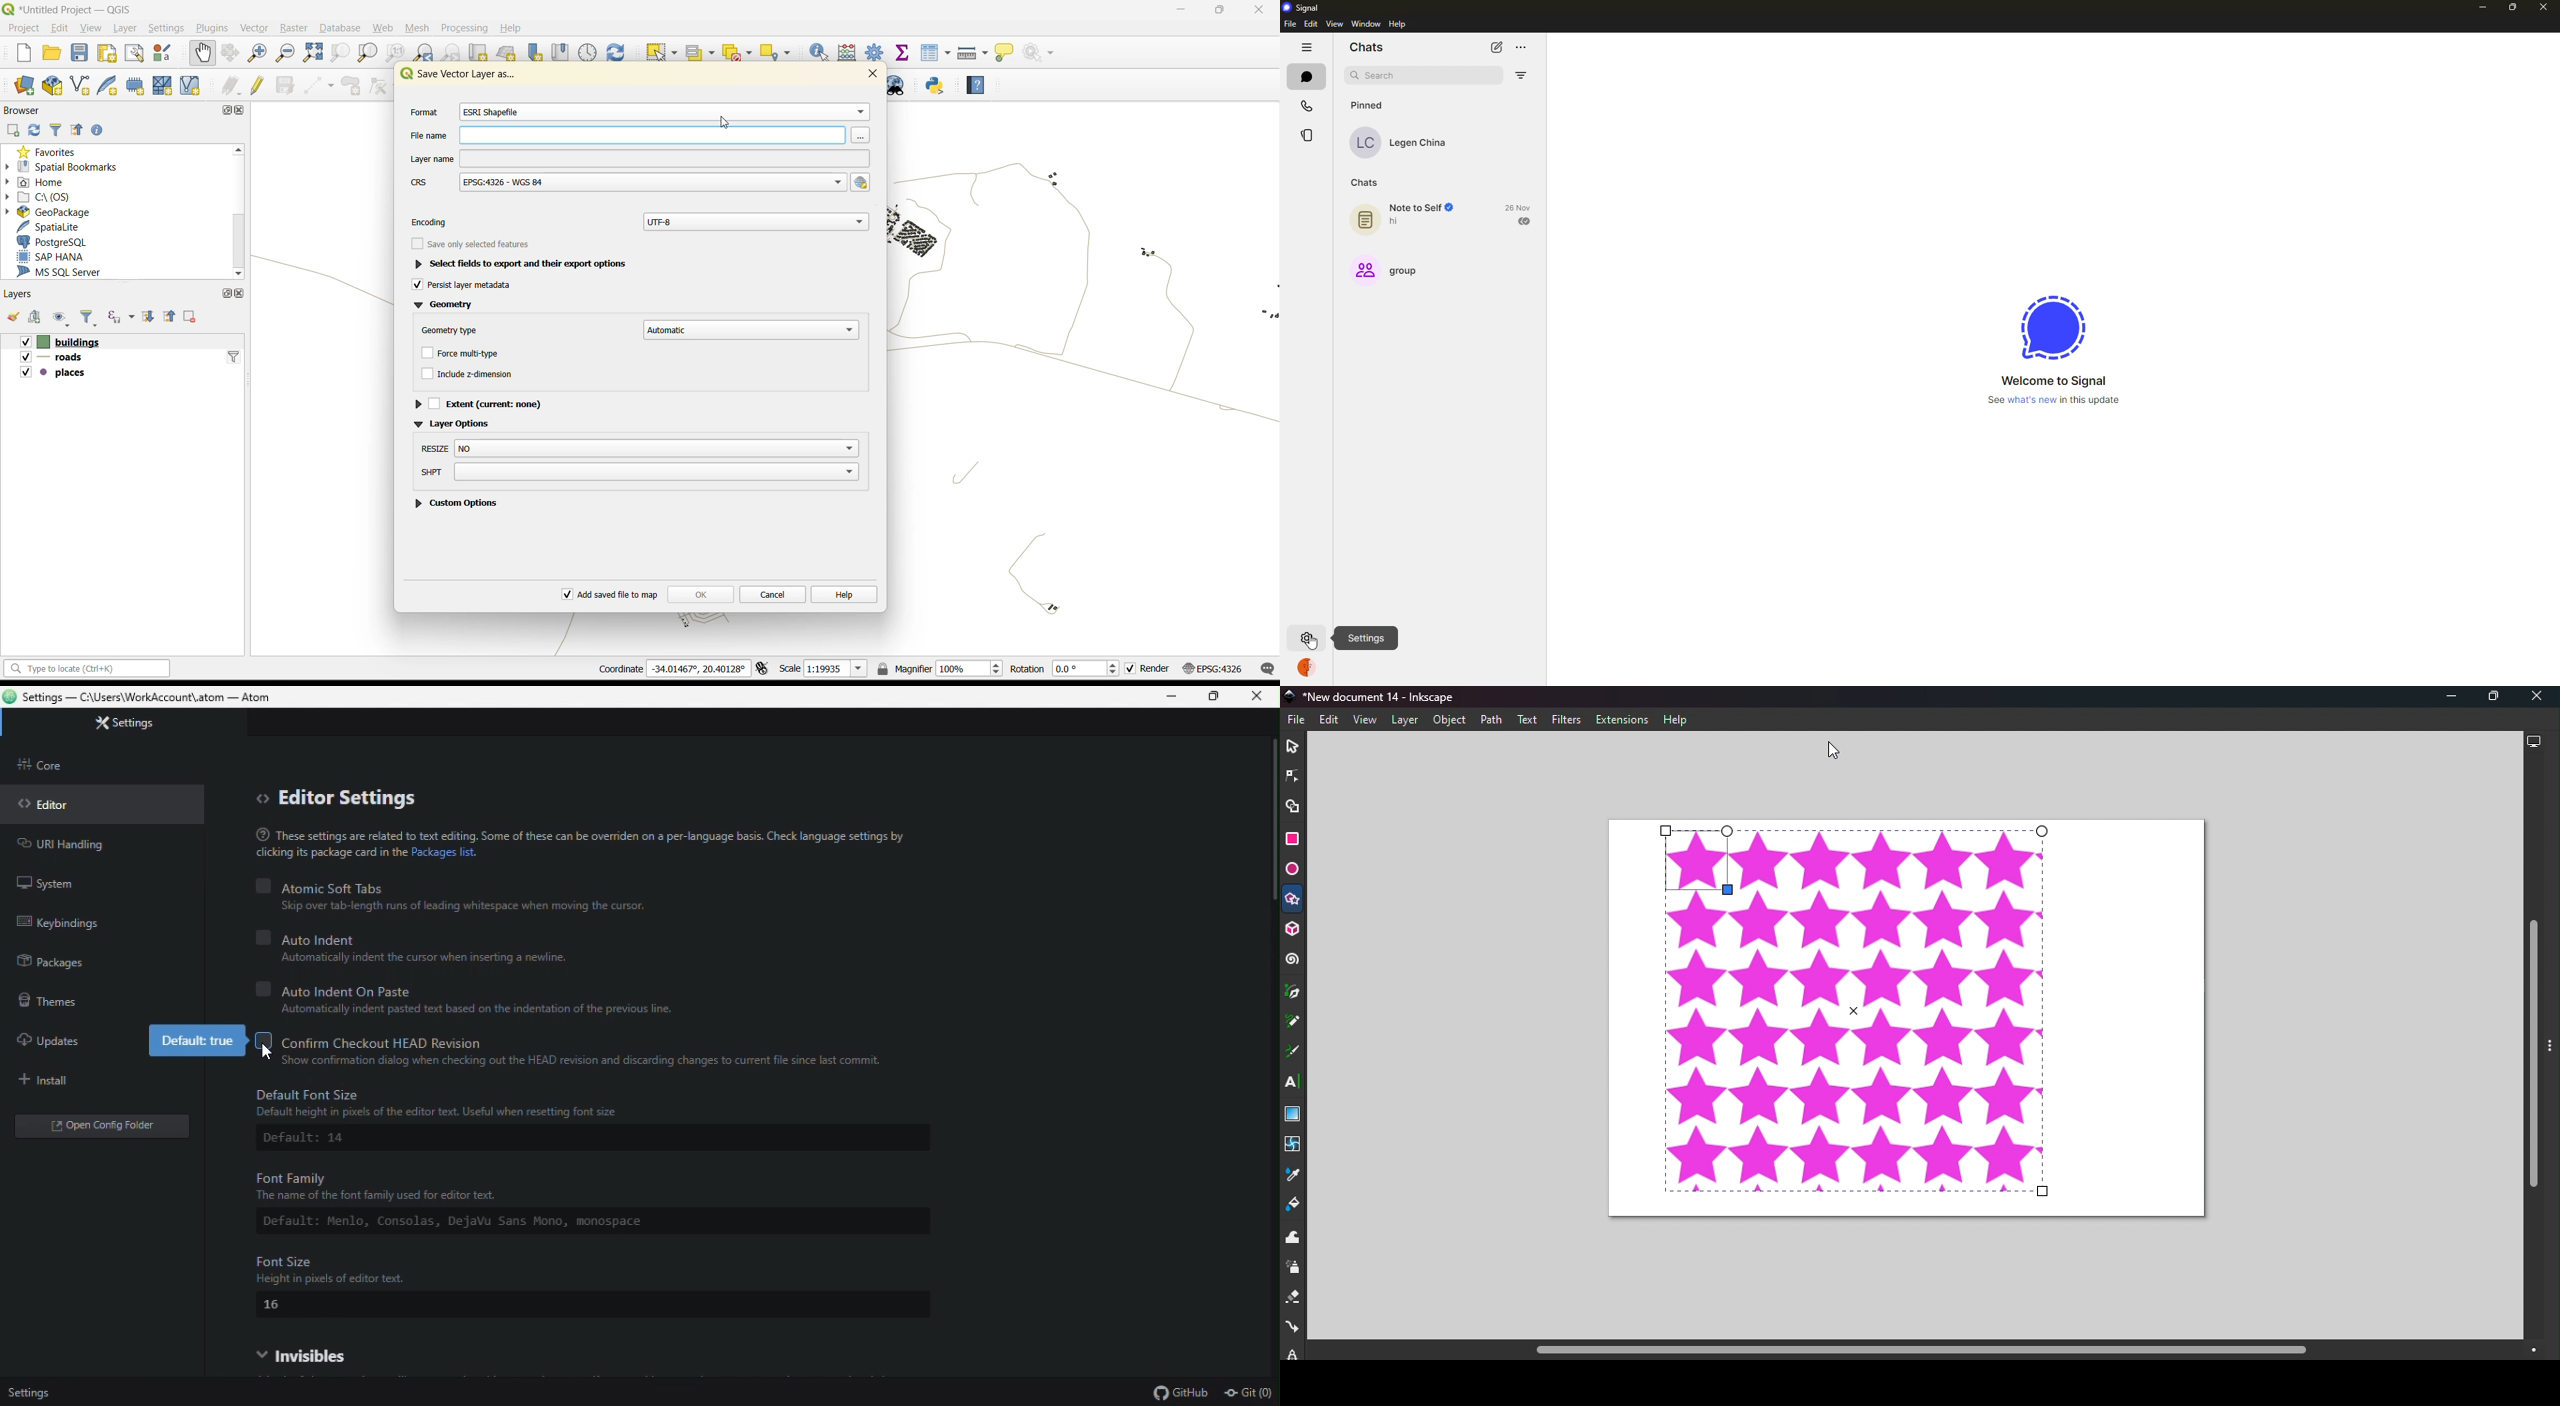 The height and width of the screenshot is (1428, 2576). What do you see at coordinates (80, 85) in the screenshot?
I see `new shapefile` at bounding box center [80, 85].